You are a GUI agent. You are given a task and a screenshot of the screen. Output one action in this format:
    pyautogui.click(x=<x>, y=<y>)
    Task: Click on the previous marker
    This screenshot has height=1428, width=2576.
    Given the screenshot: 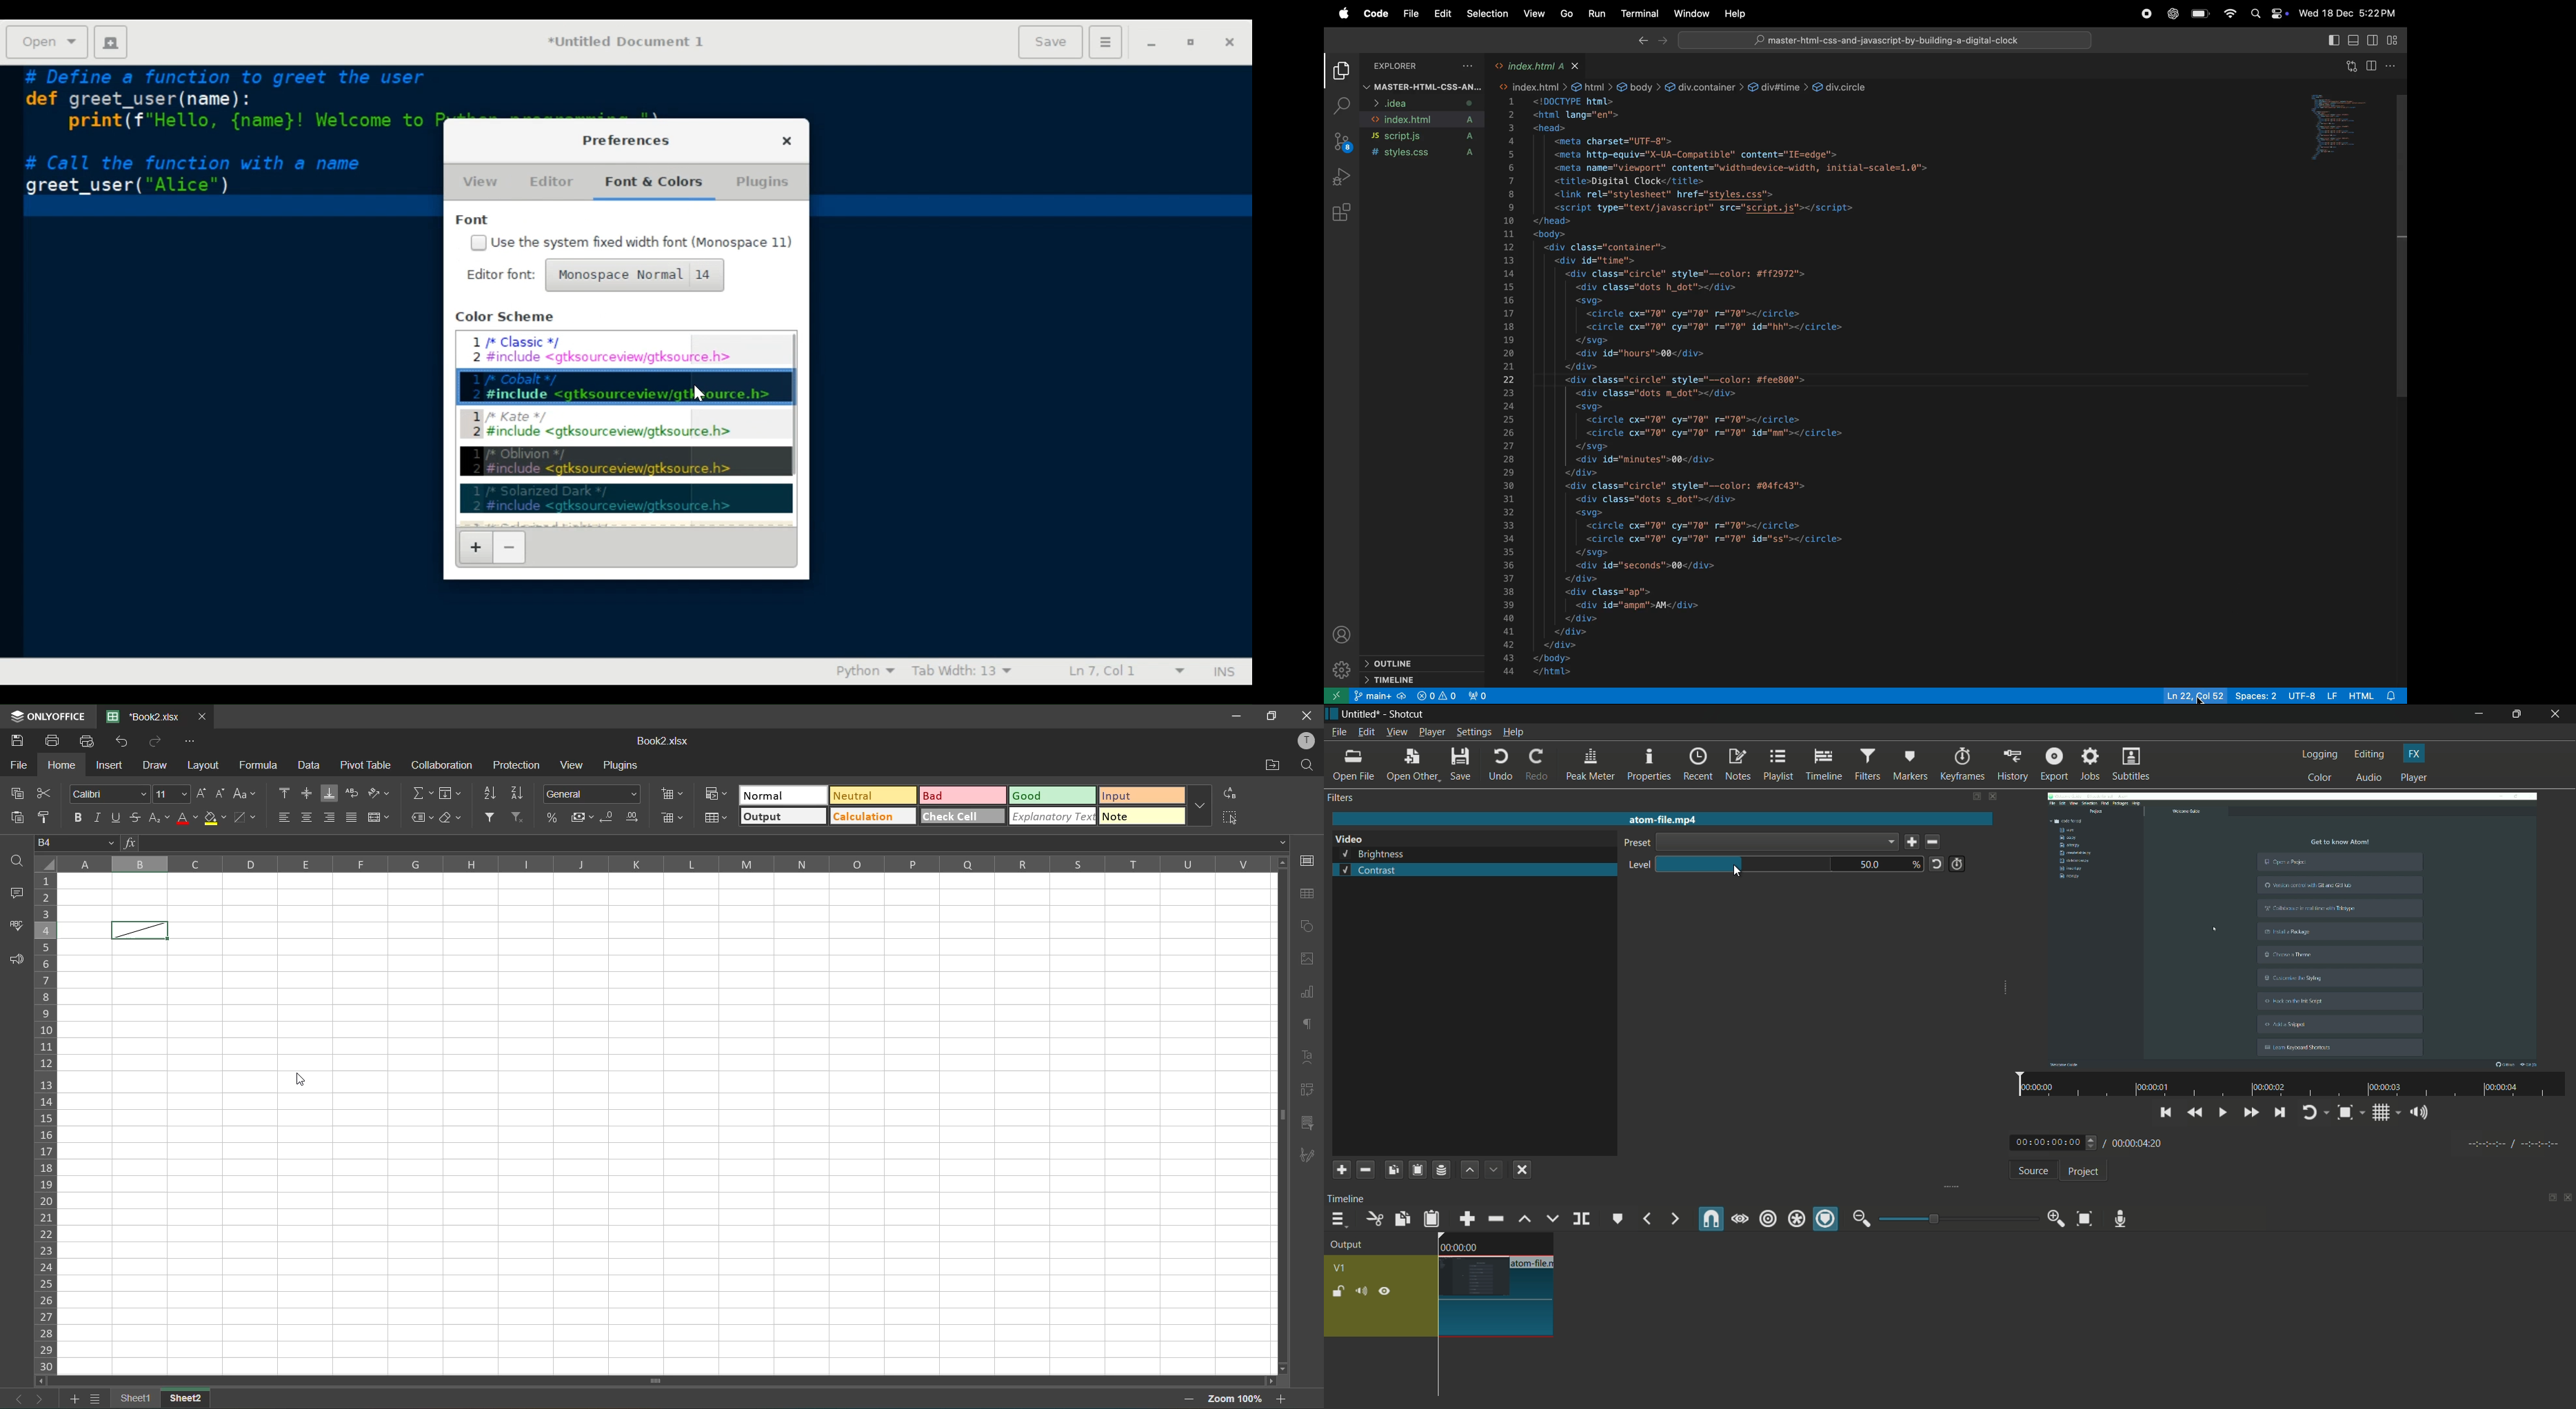 What is the action you would take?
    pyautogui.click(x=1646, y=1219)
    